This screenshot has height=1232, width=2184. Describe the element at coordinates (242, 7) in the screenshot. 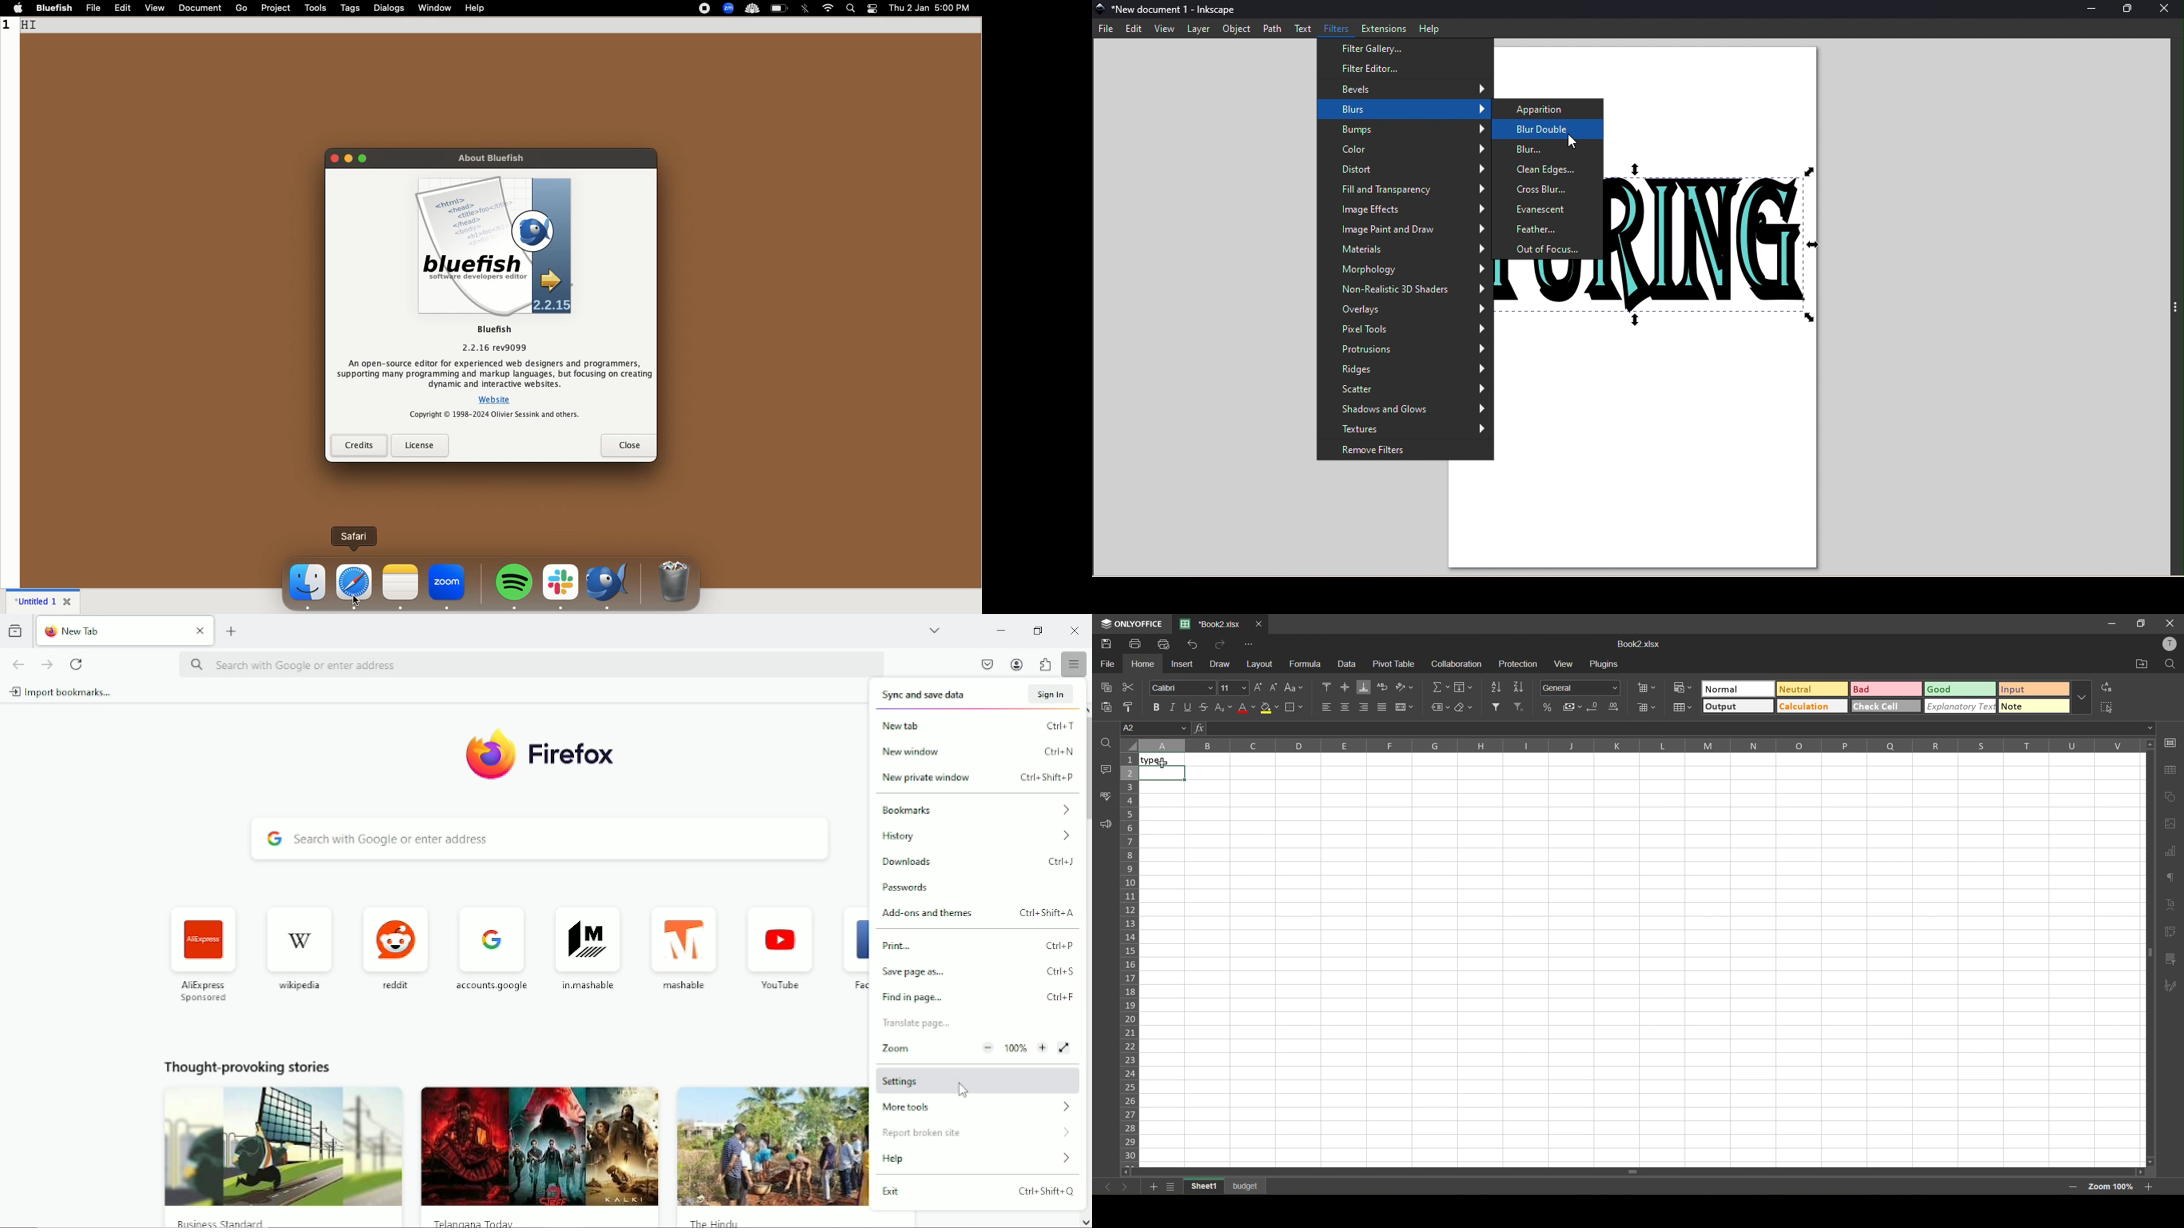

I see `go` at that location.